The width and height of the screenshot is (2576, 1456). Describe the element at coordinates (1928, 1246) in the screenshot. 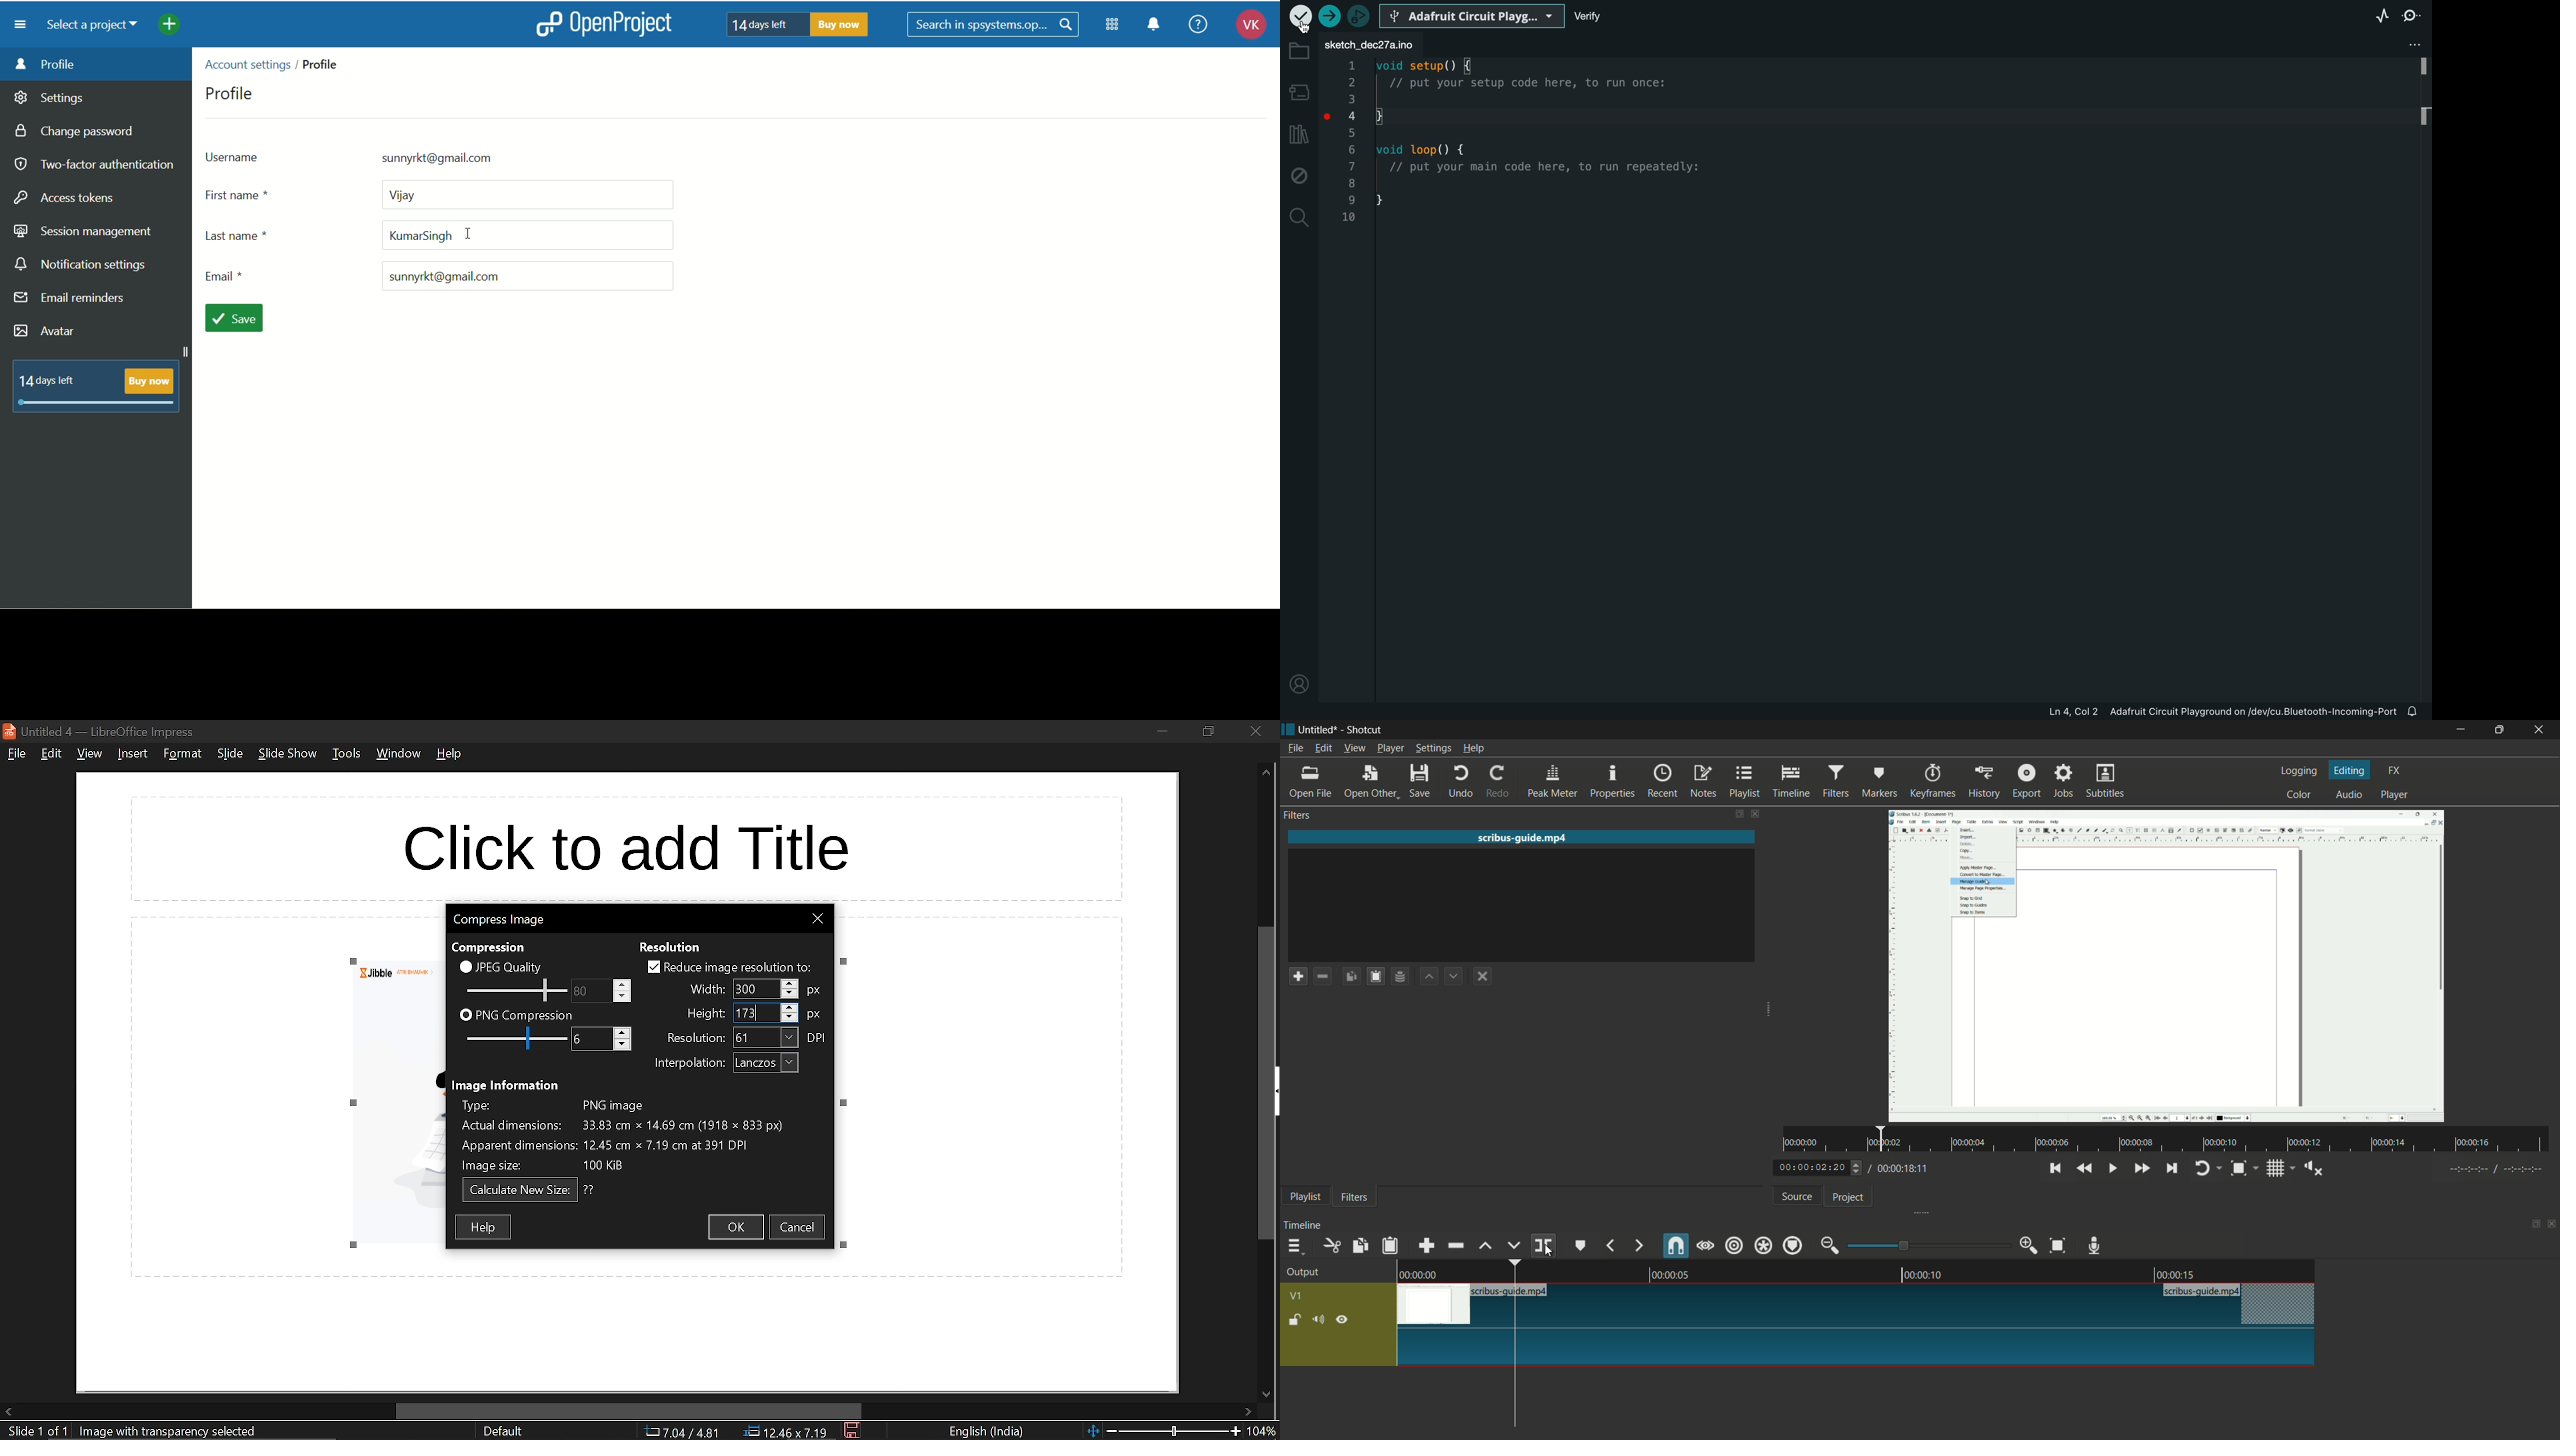

I see `adjustment bar` at that location.